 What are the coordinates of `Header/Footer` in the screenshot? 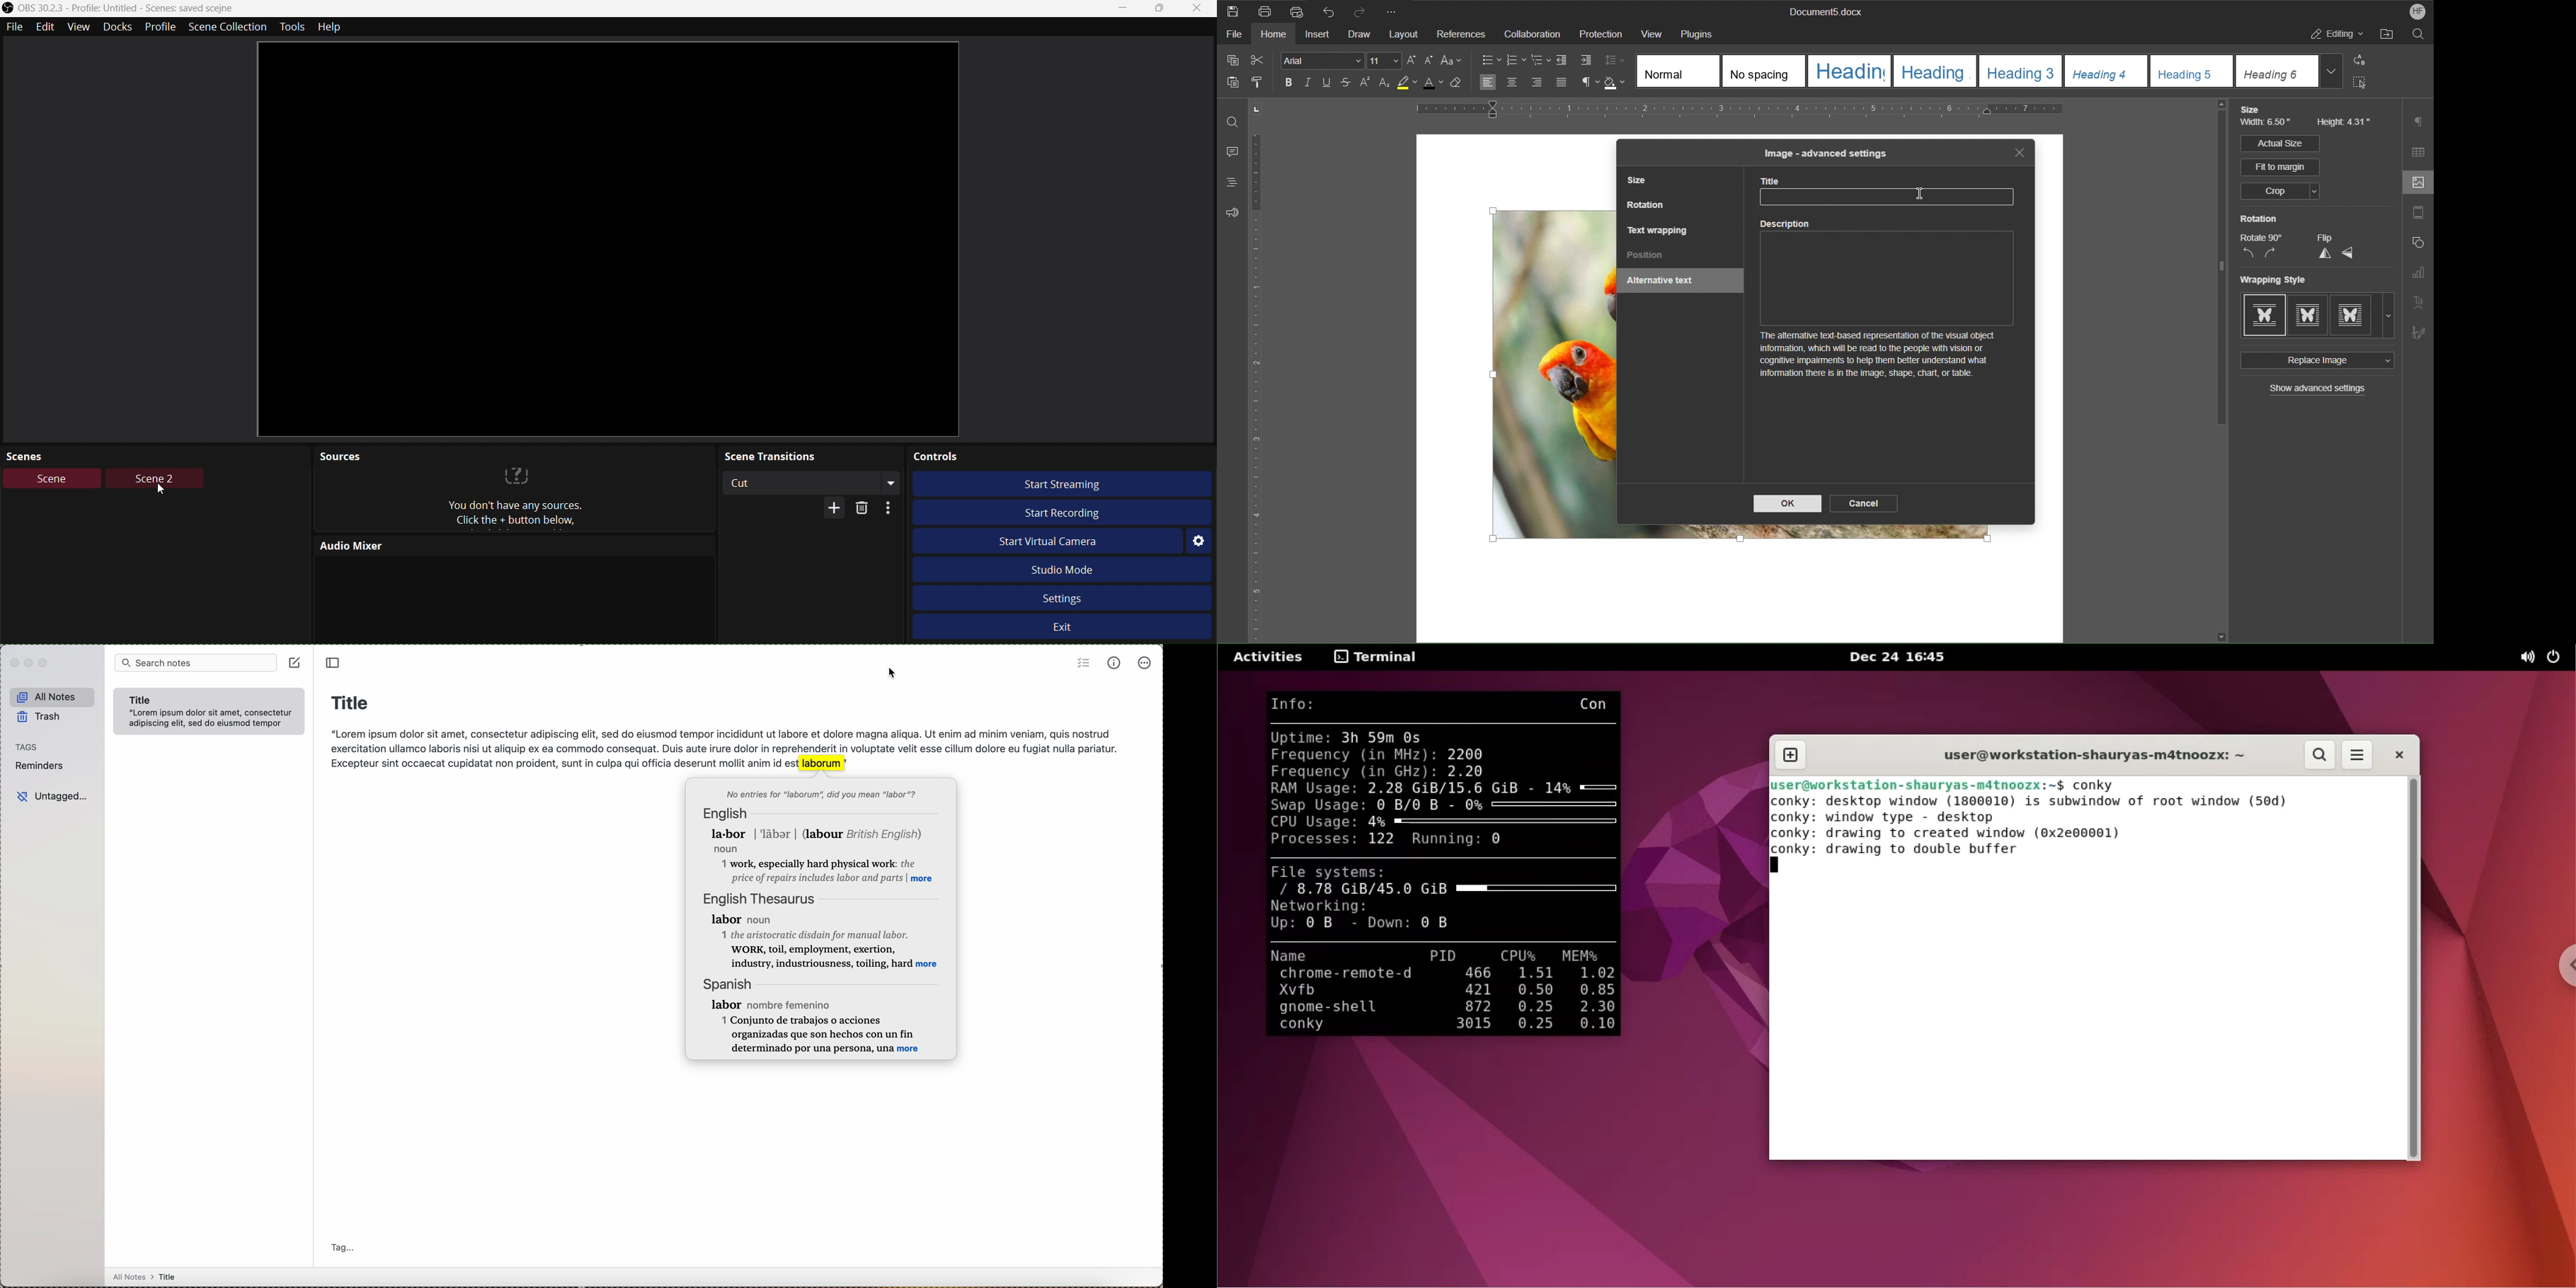 It's located at (2418, 215).